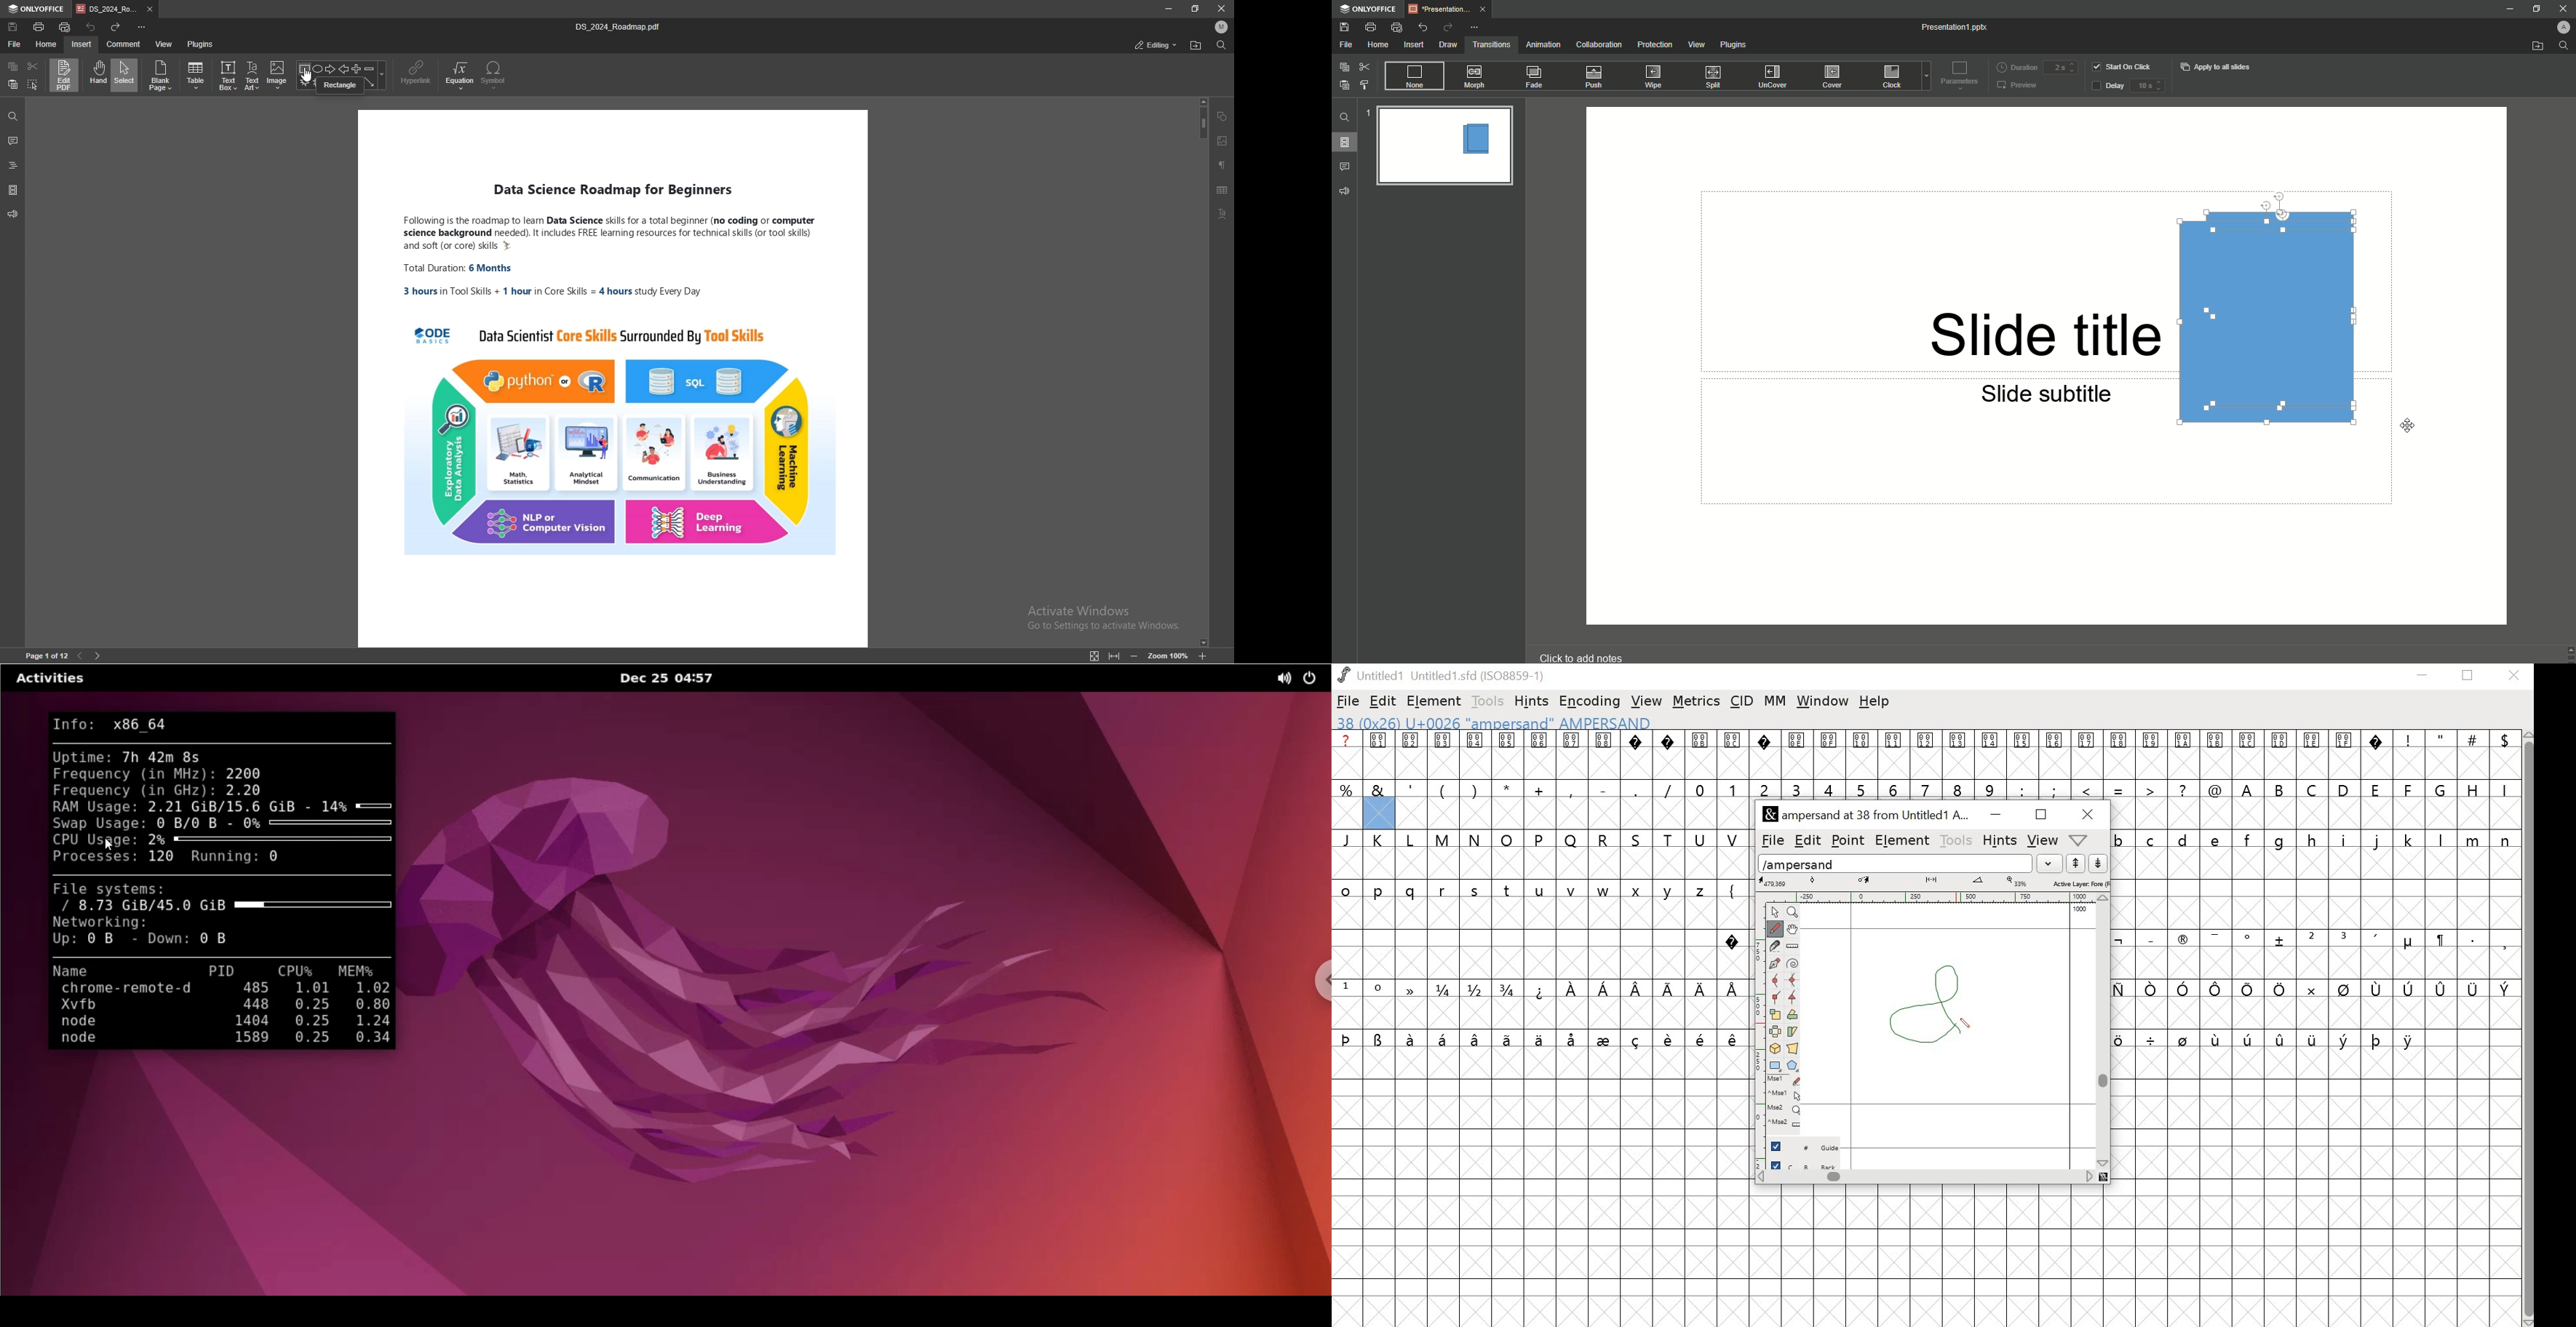 The image size is (2576, 1344). What do you see at coordinates (1654, 76) in the screenshot?
I see `Wipe` at bounding box center [1654, 76].